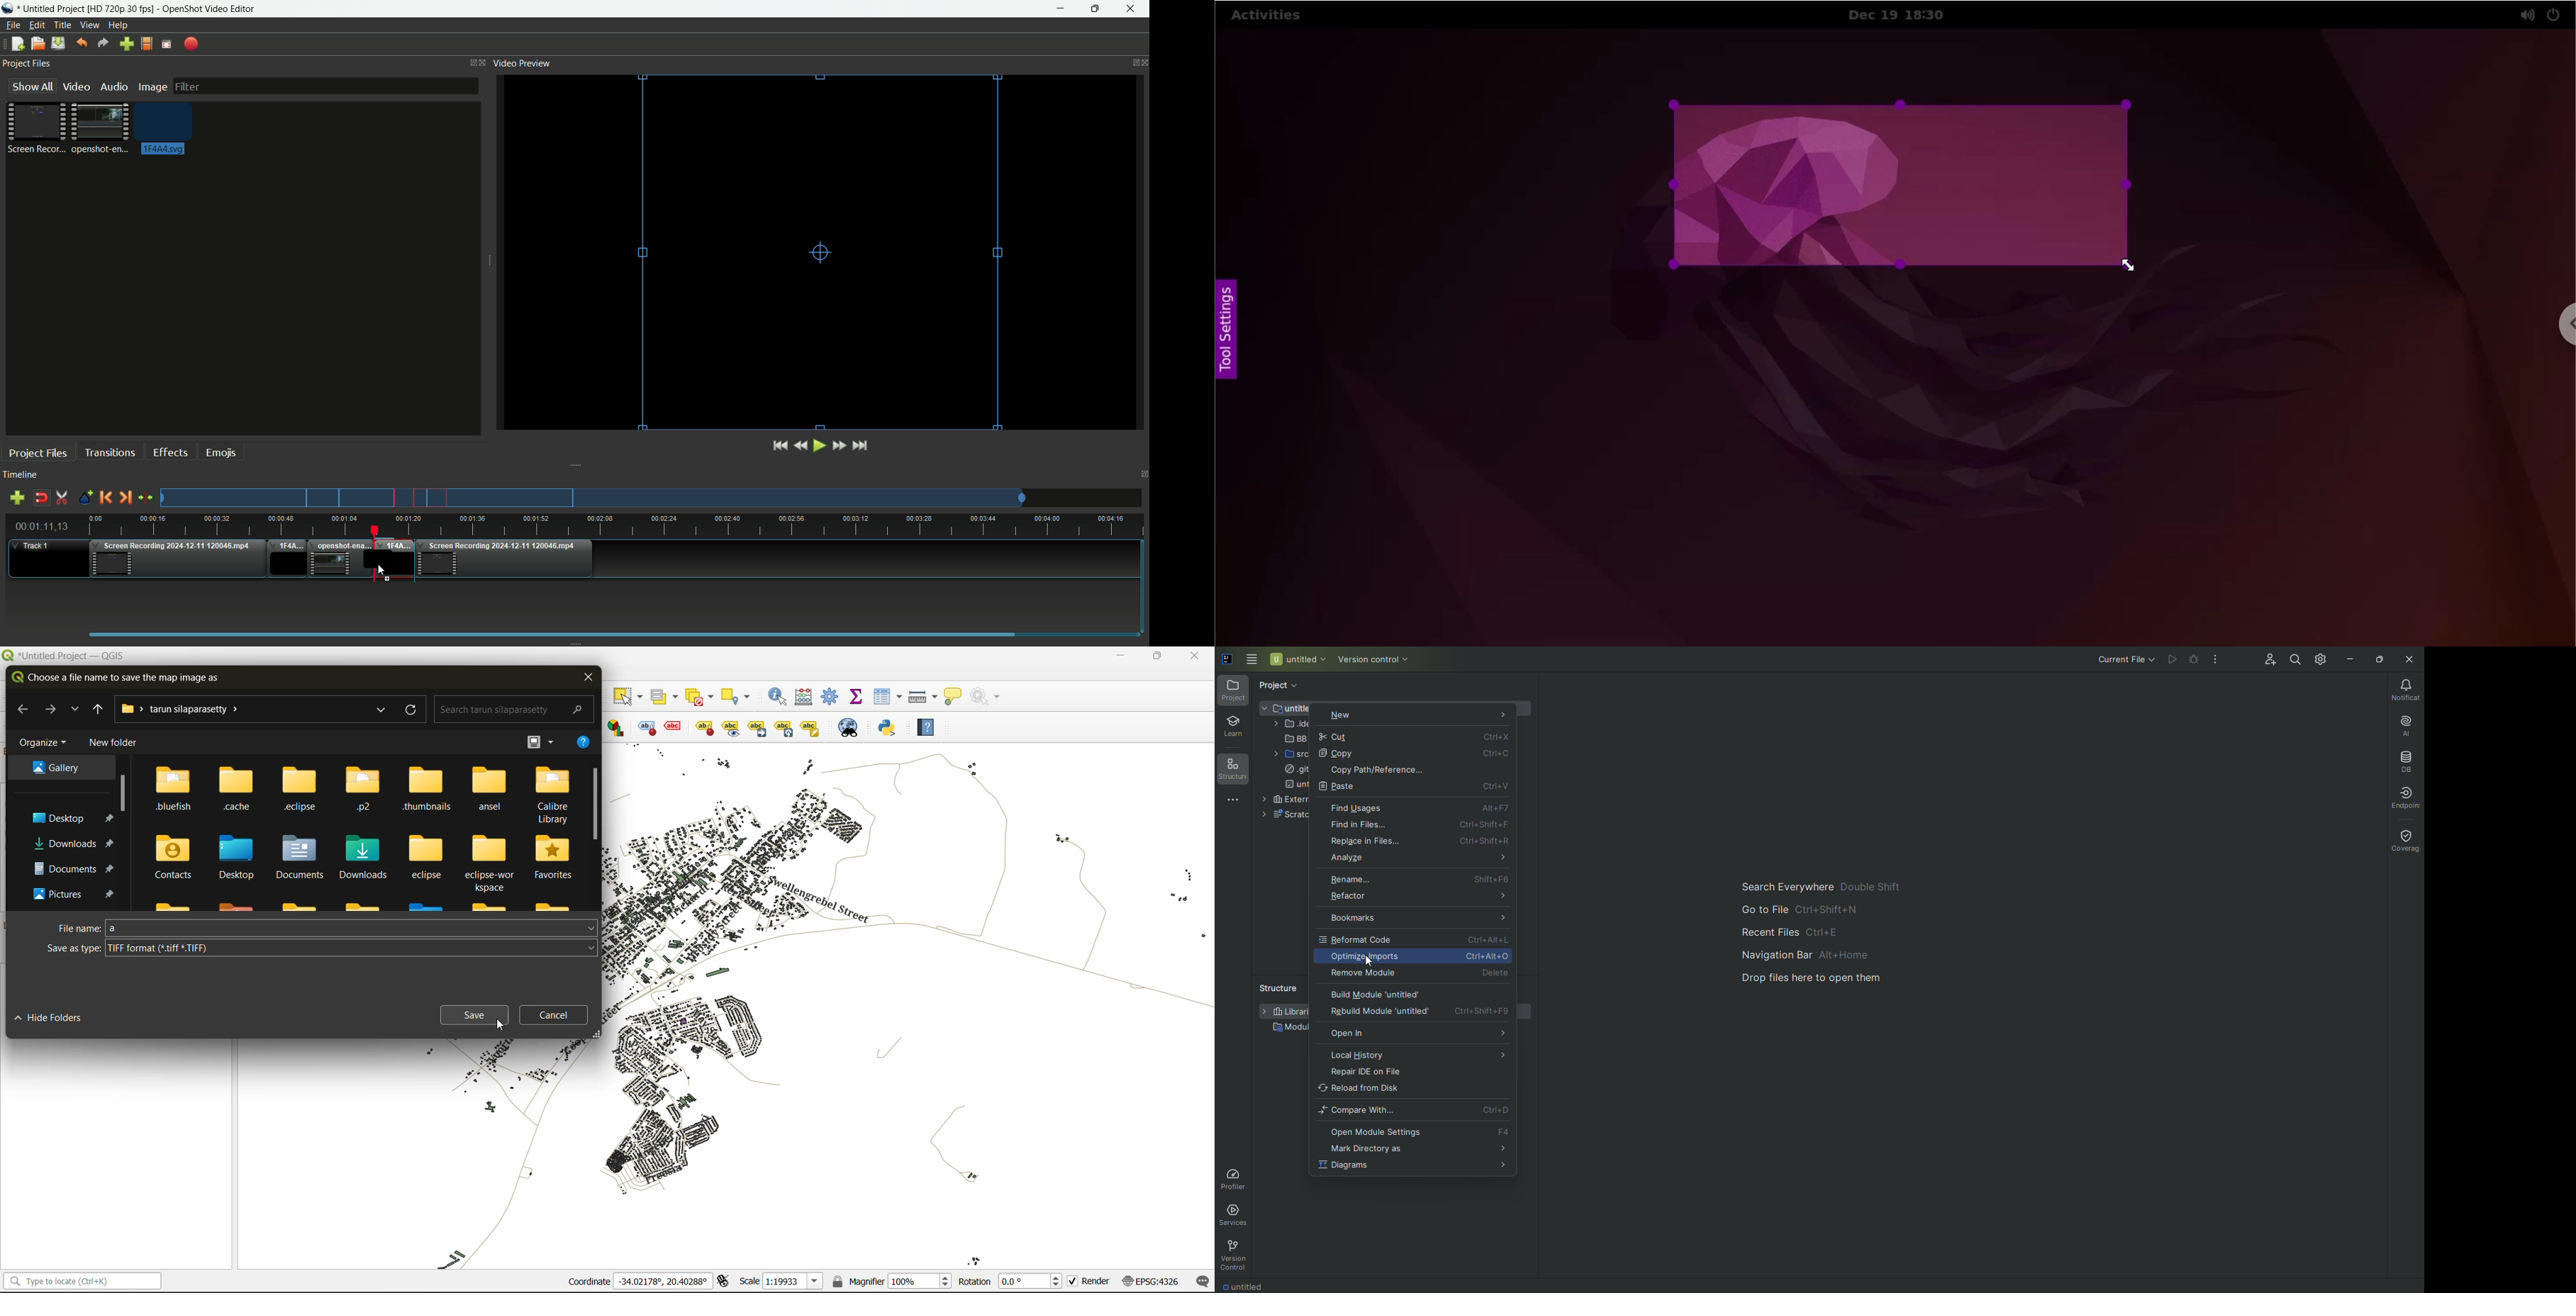  Describe the element at coordinates (37, 45) in the screenshot. I see `Open file` at that location.